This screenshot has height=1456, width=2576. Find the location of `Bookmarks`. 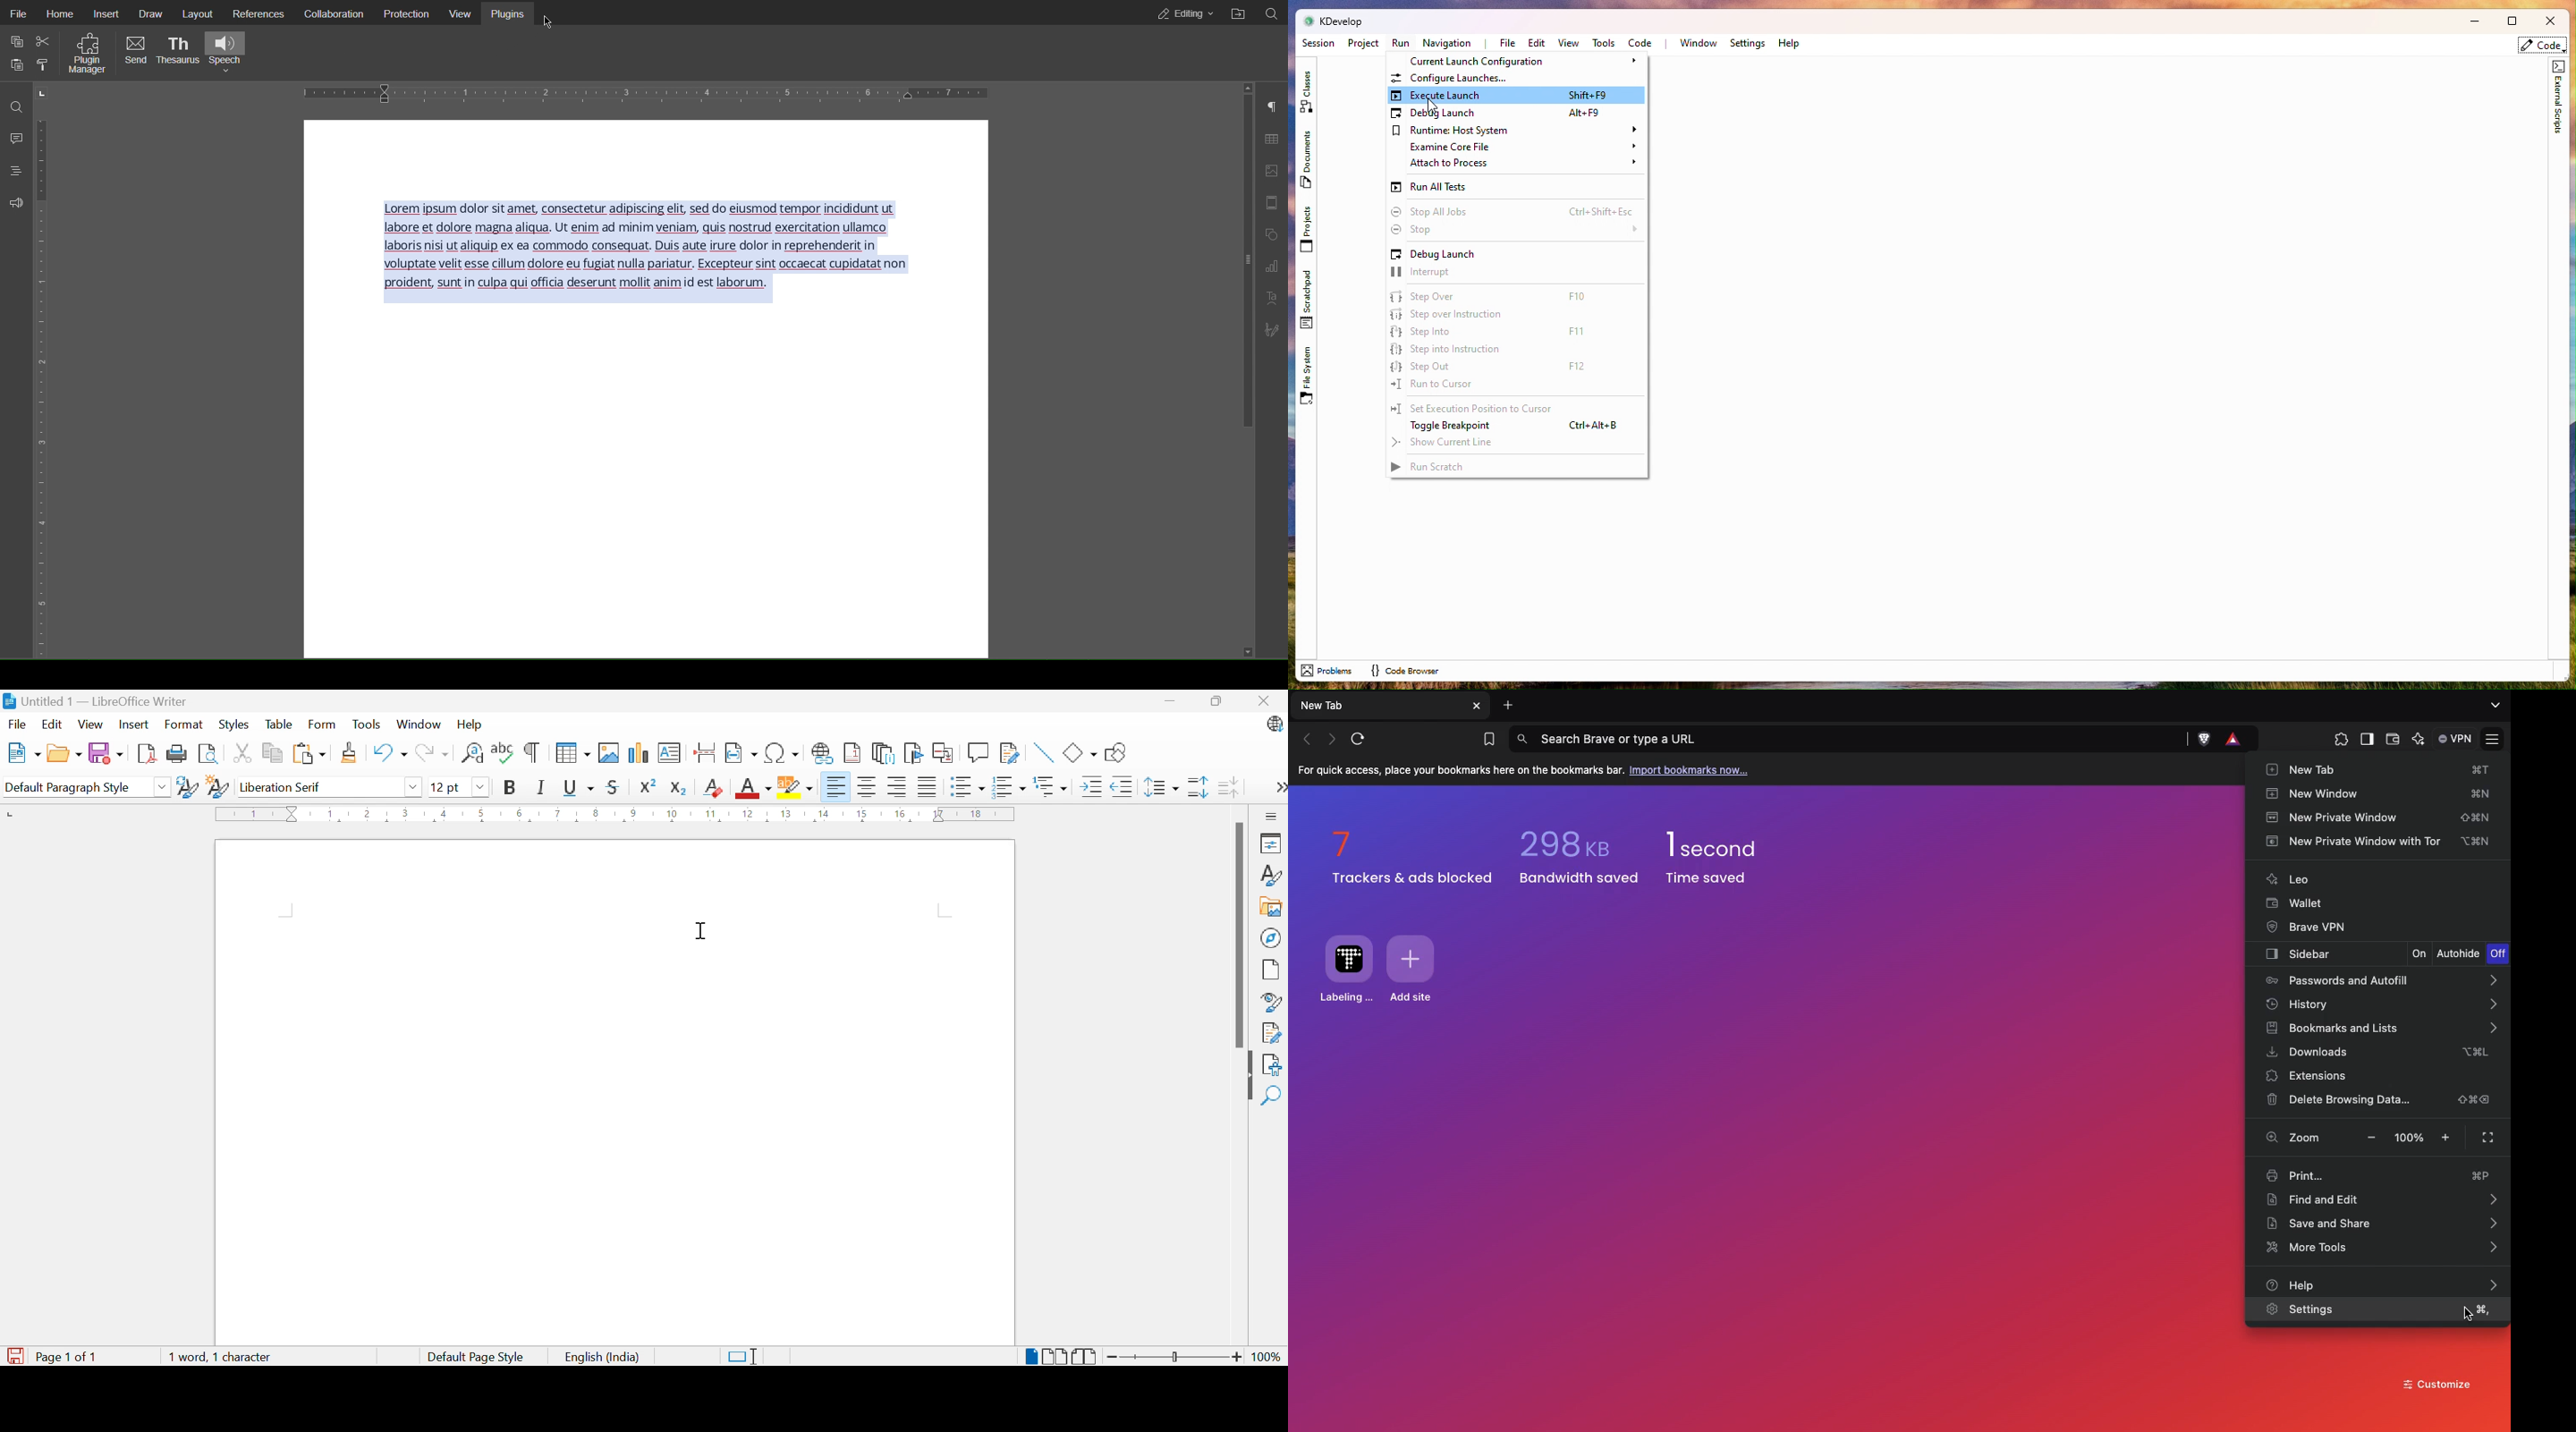

Bookmarks is located at coordinates (1488, 740).